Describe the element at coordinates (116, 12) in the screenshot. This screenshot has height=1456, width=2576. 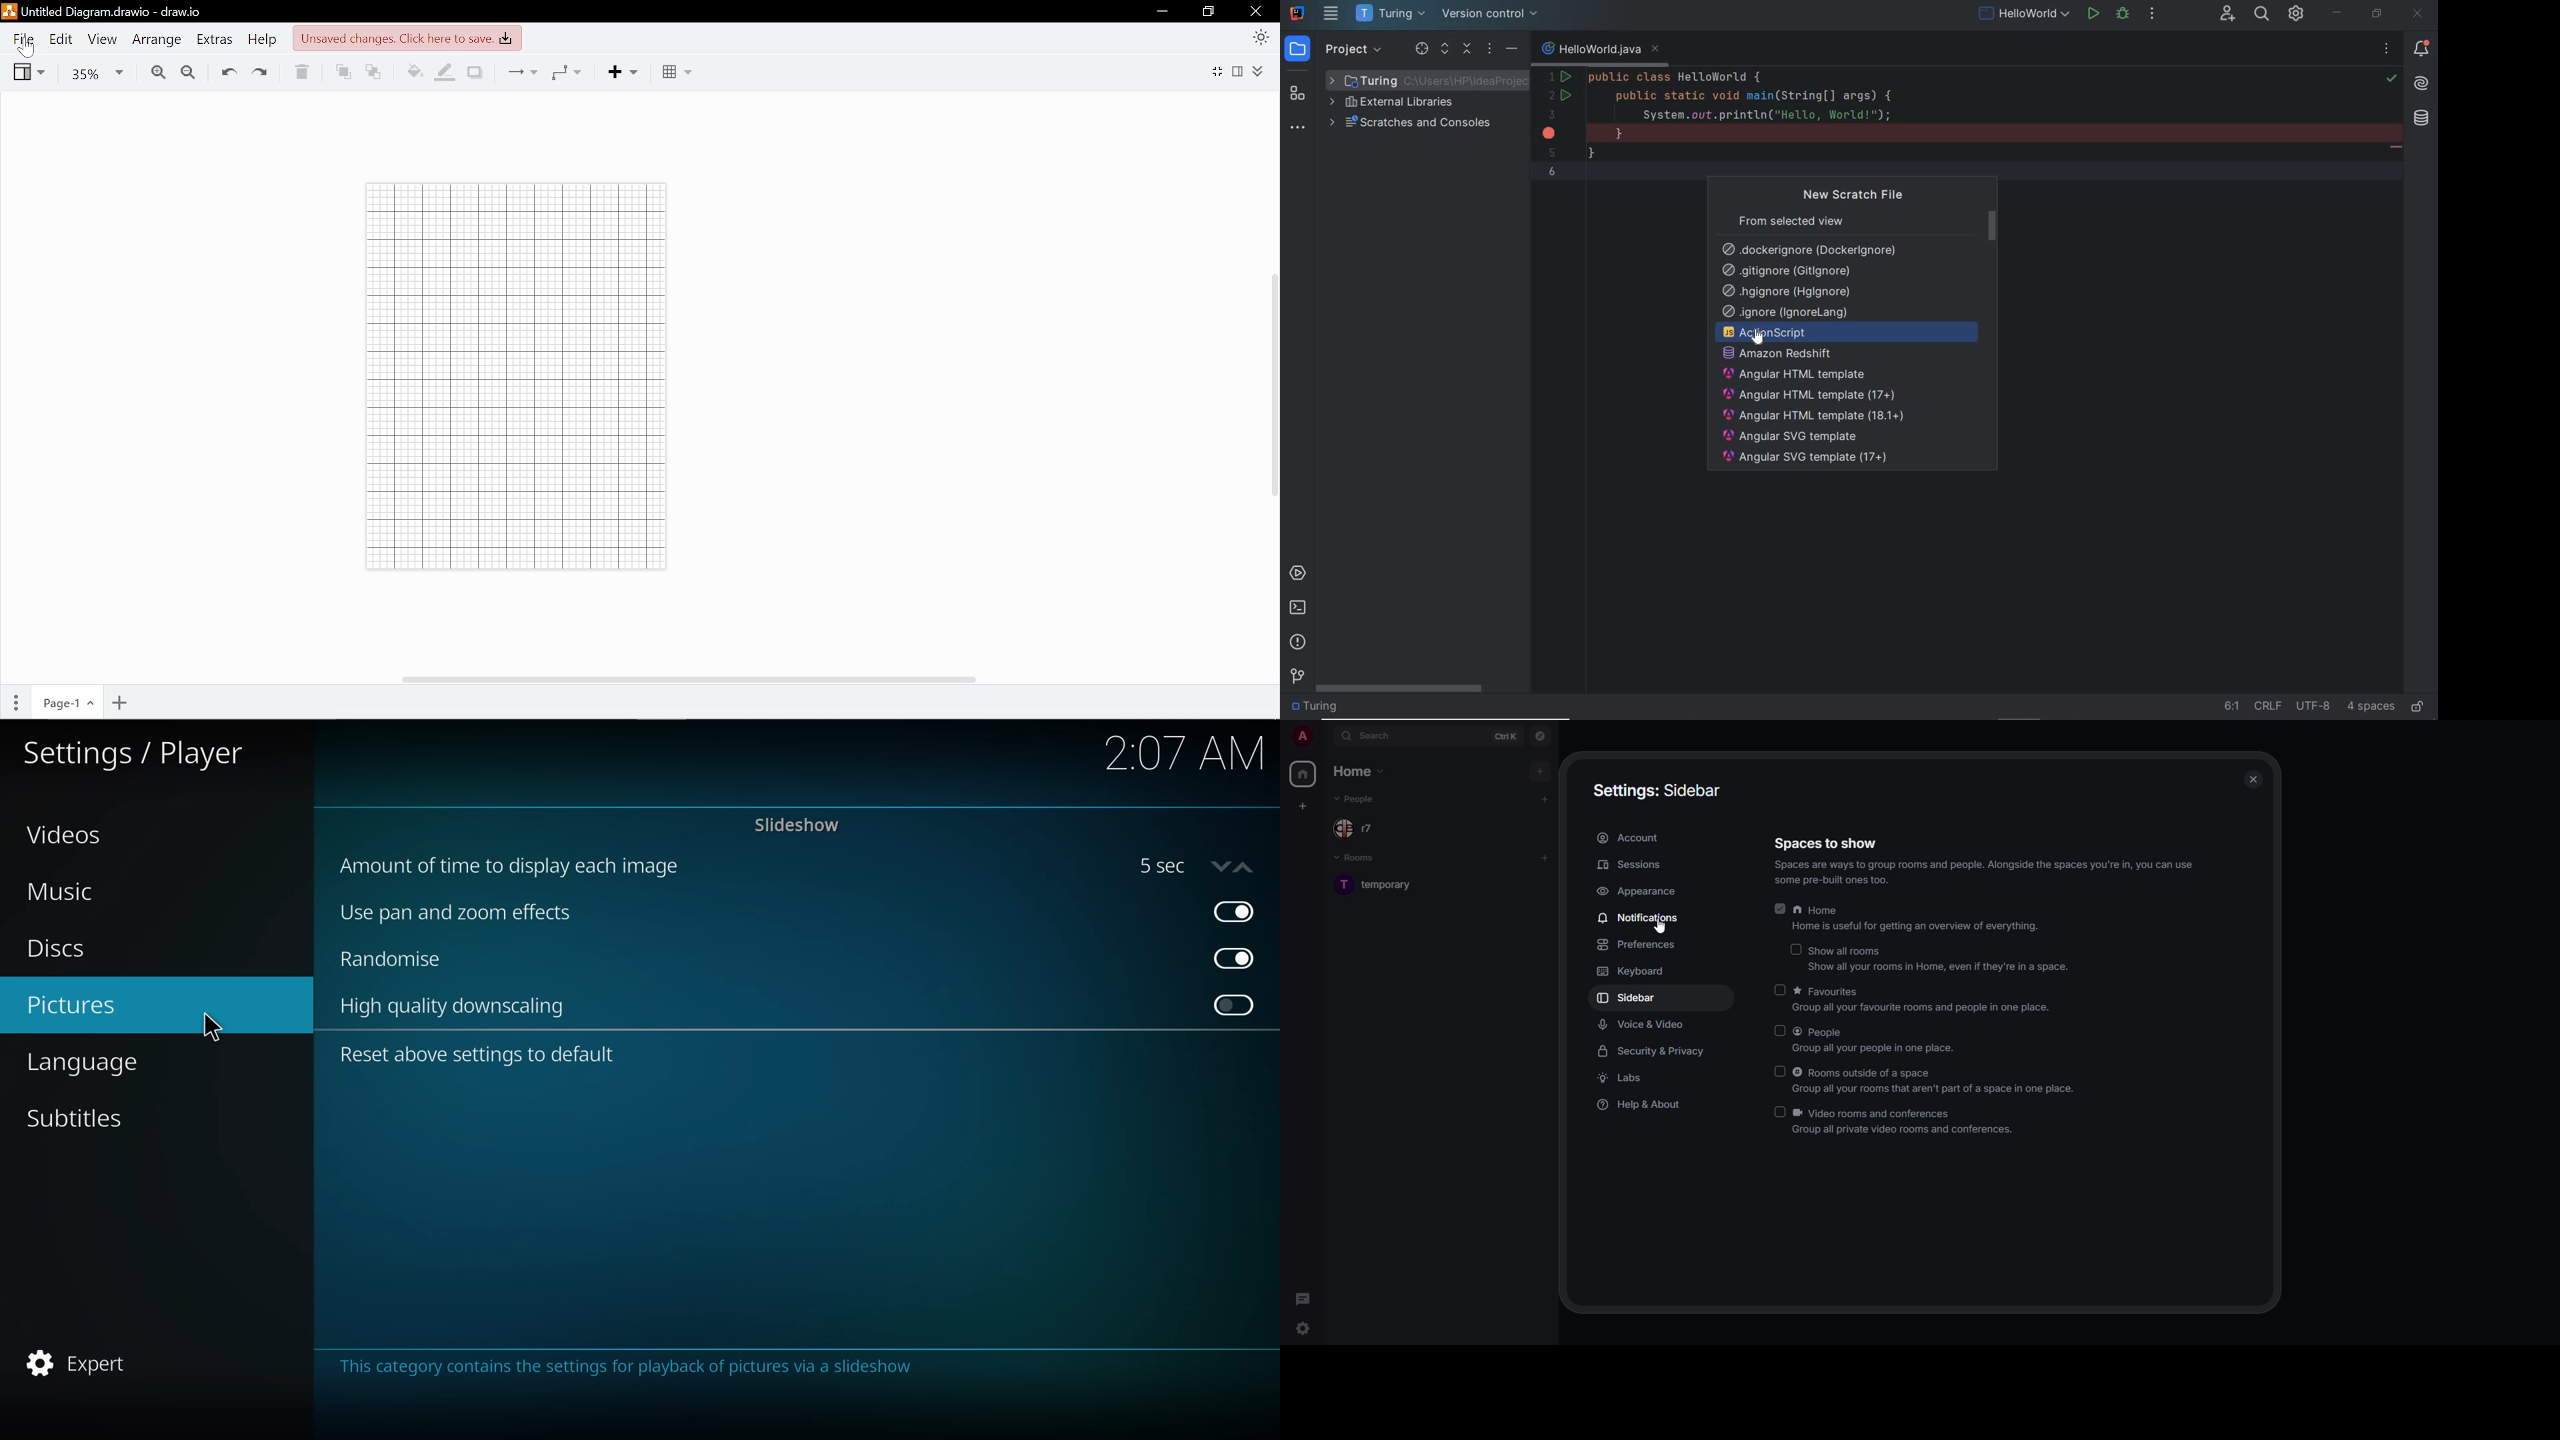
I see `Untitled Diagram.drawio - draw.io` at that location.